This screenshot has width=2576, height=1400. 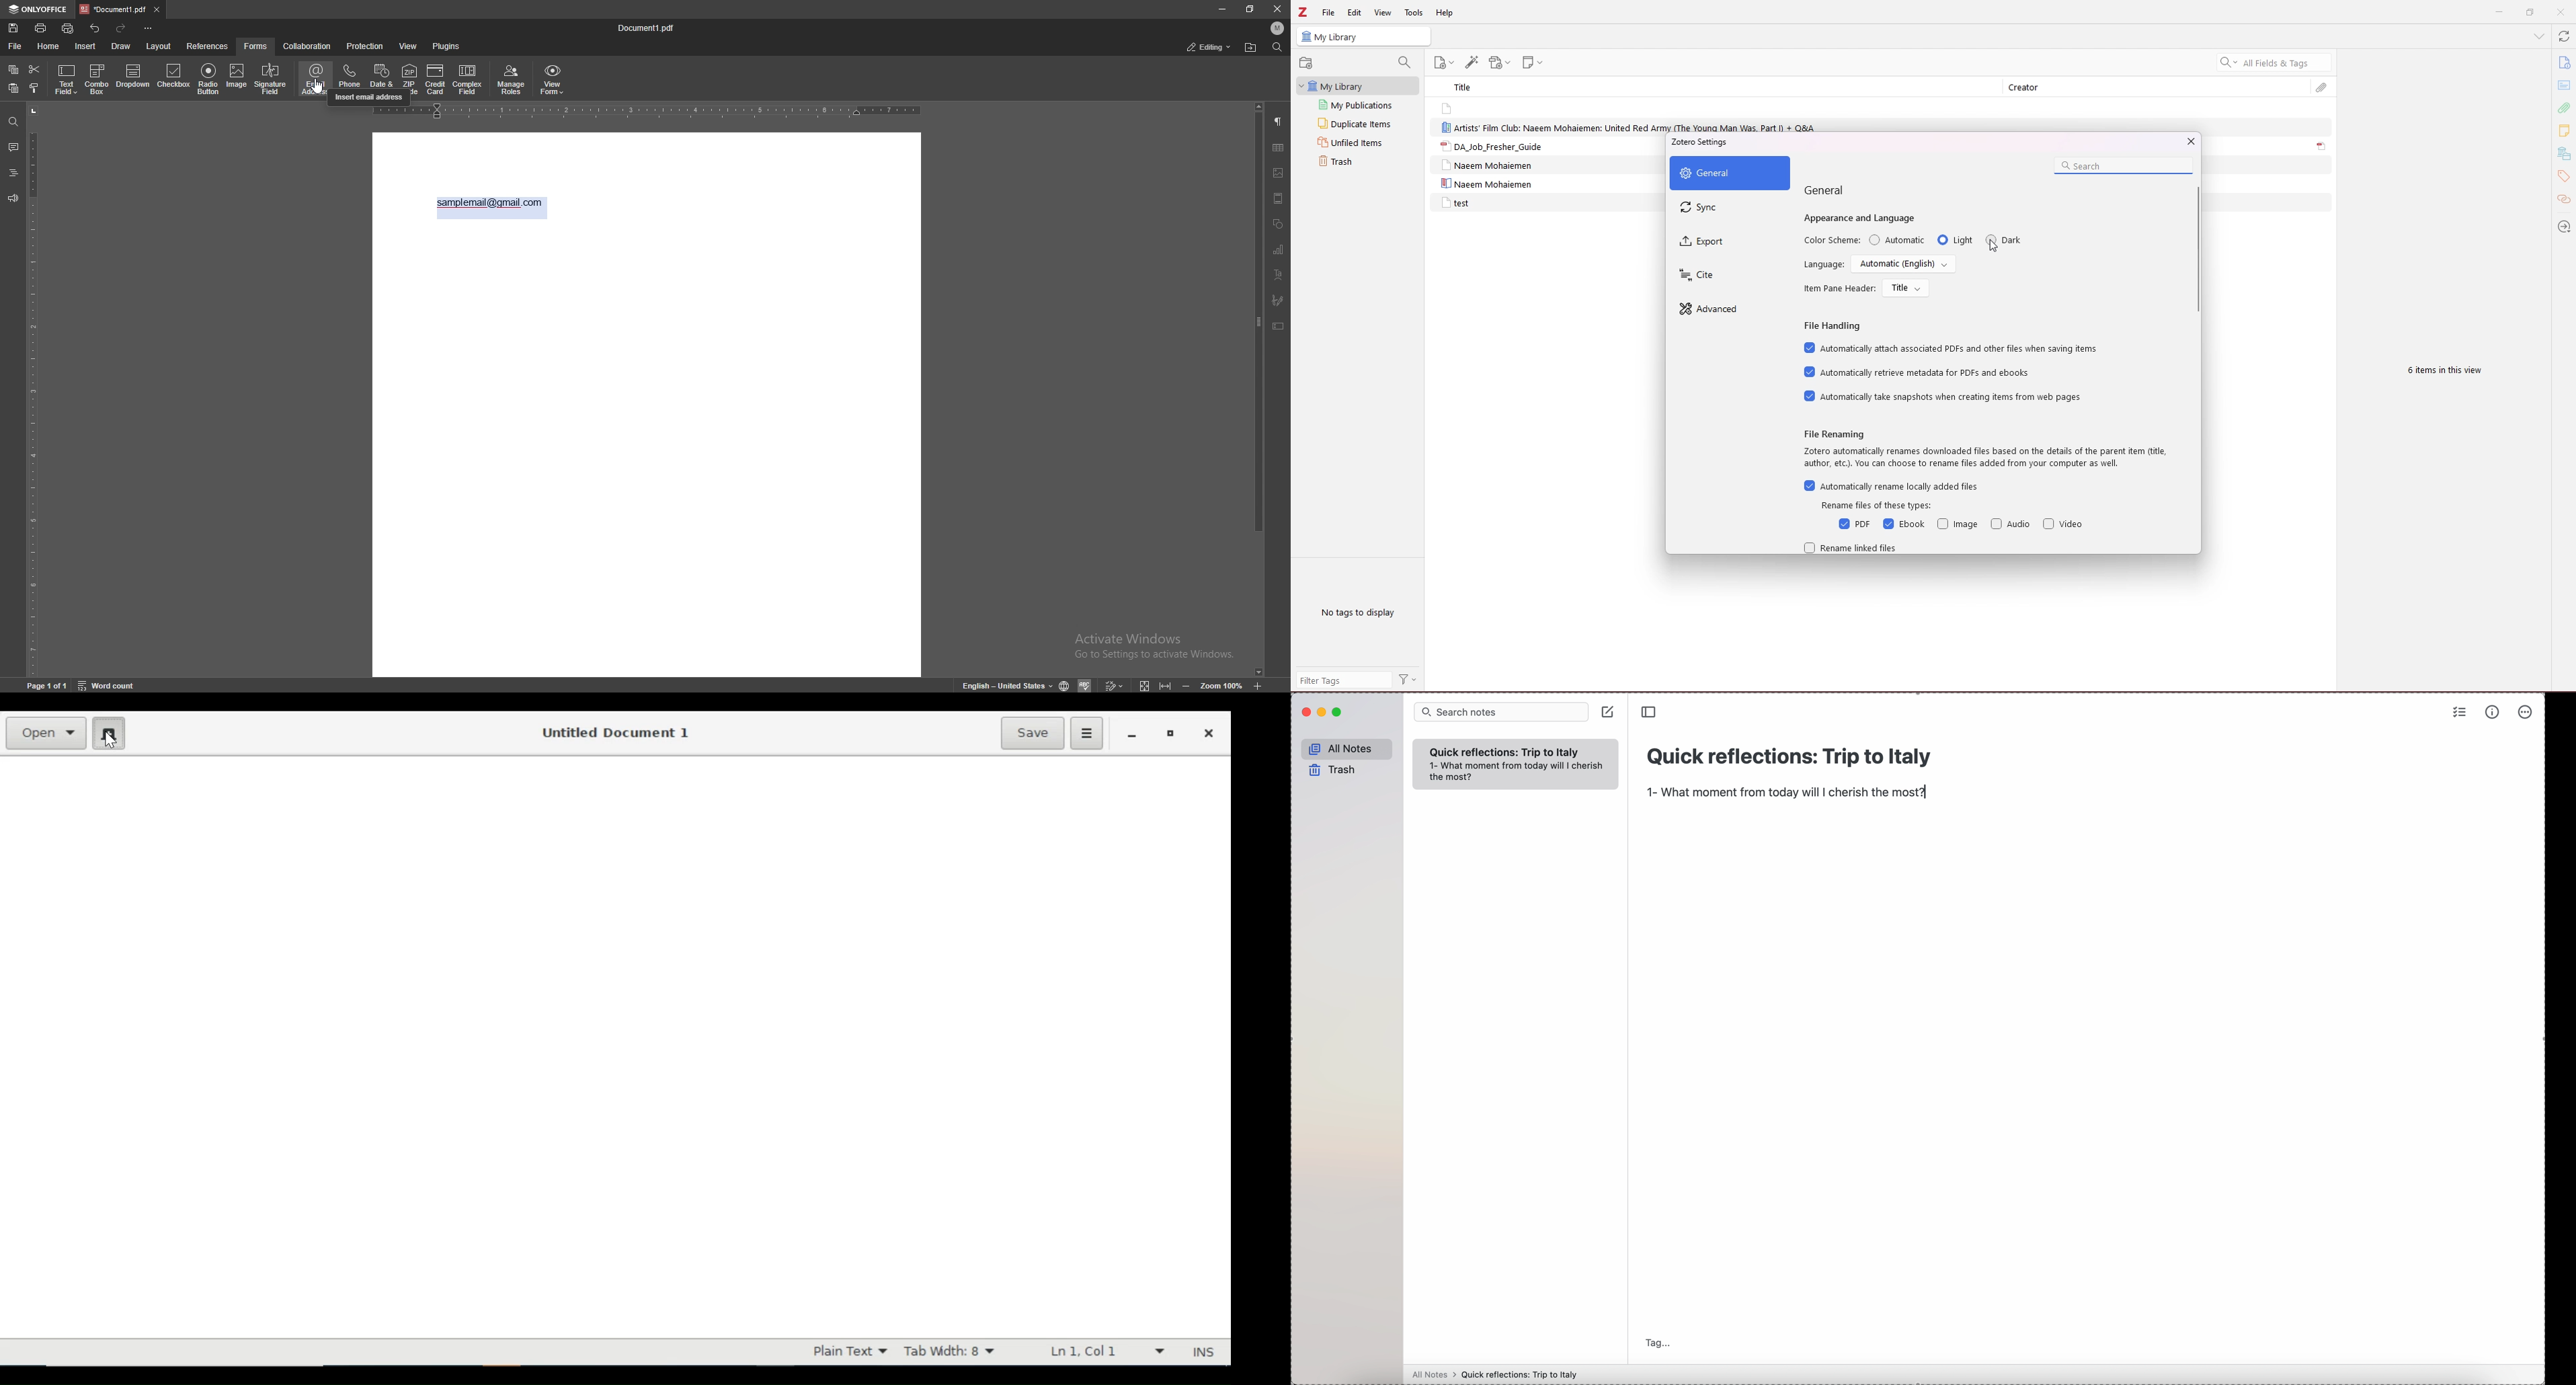 What do you see at coordinates (1357, 123) in the screenshot?
I see `duplicate items` at bounding box center [1357, 123].